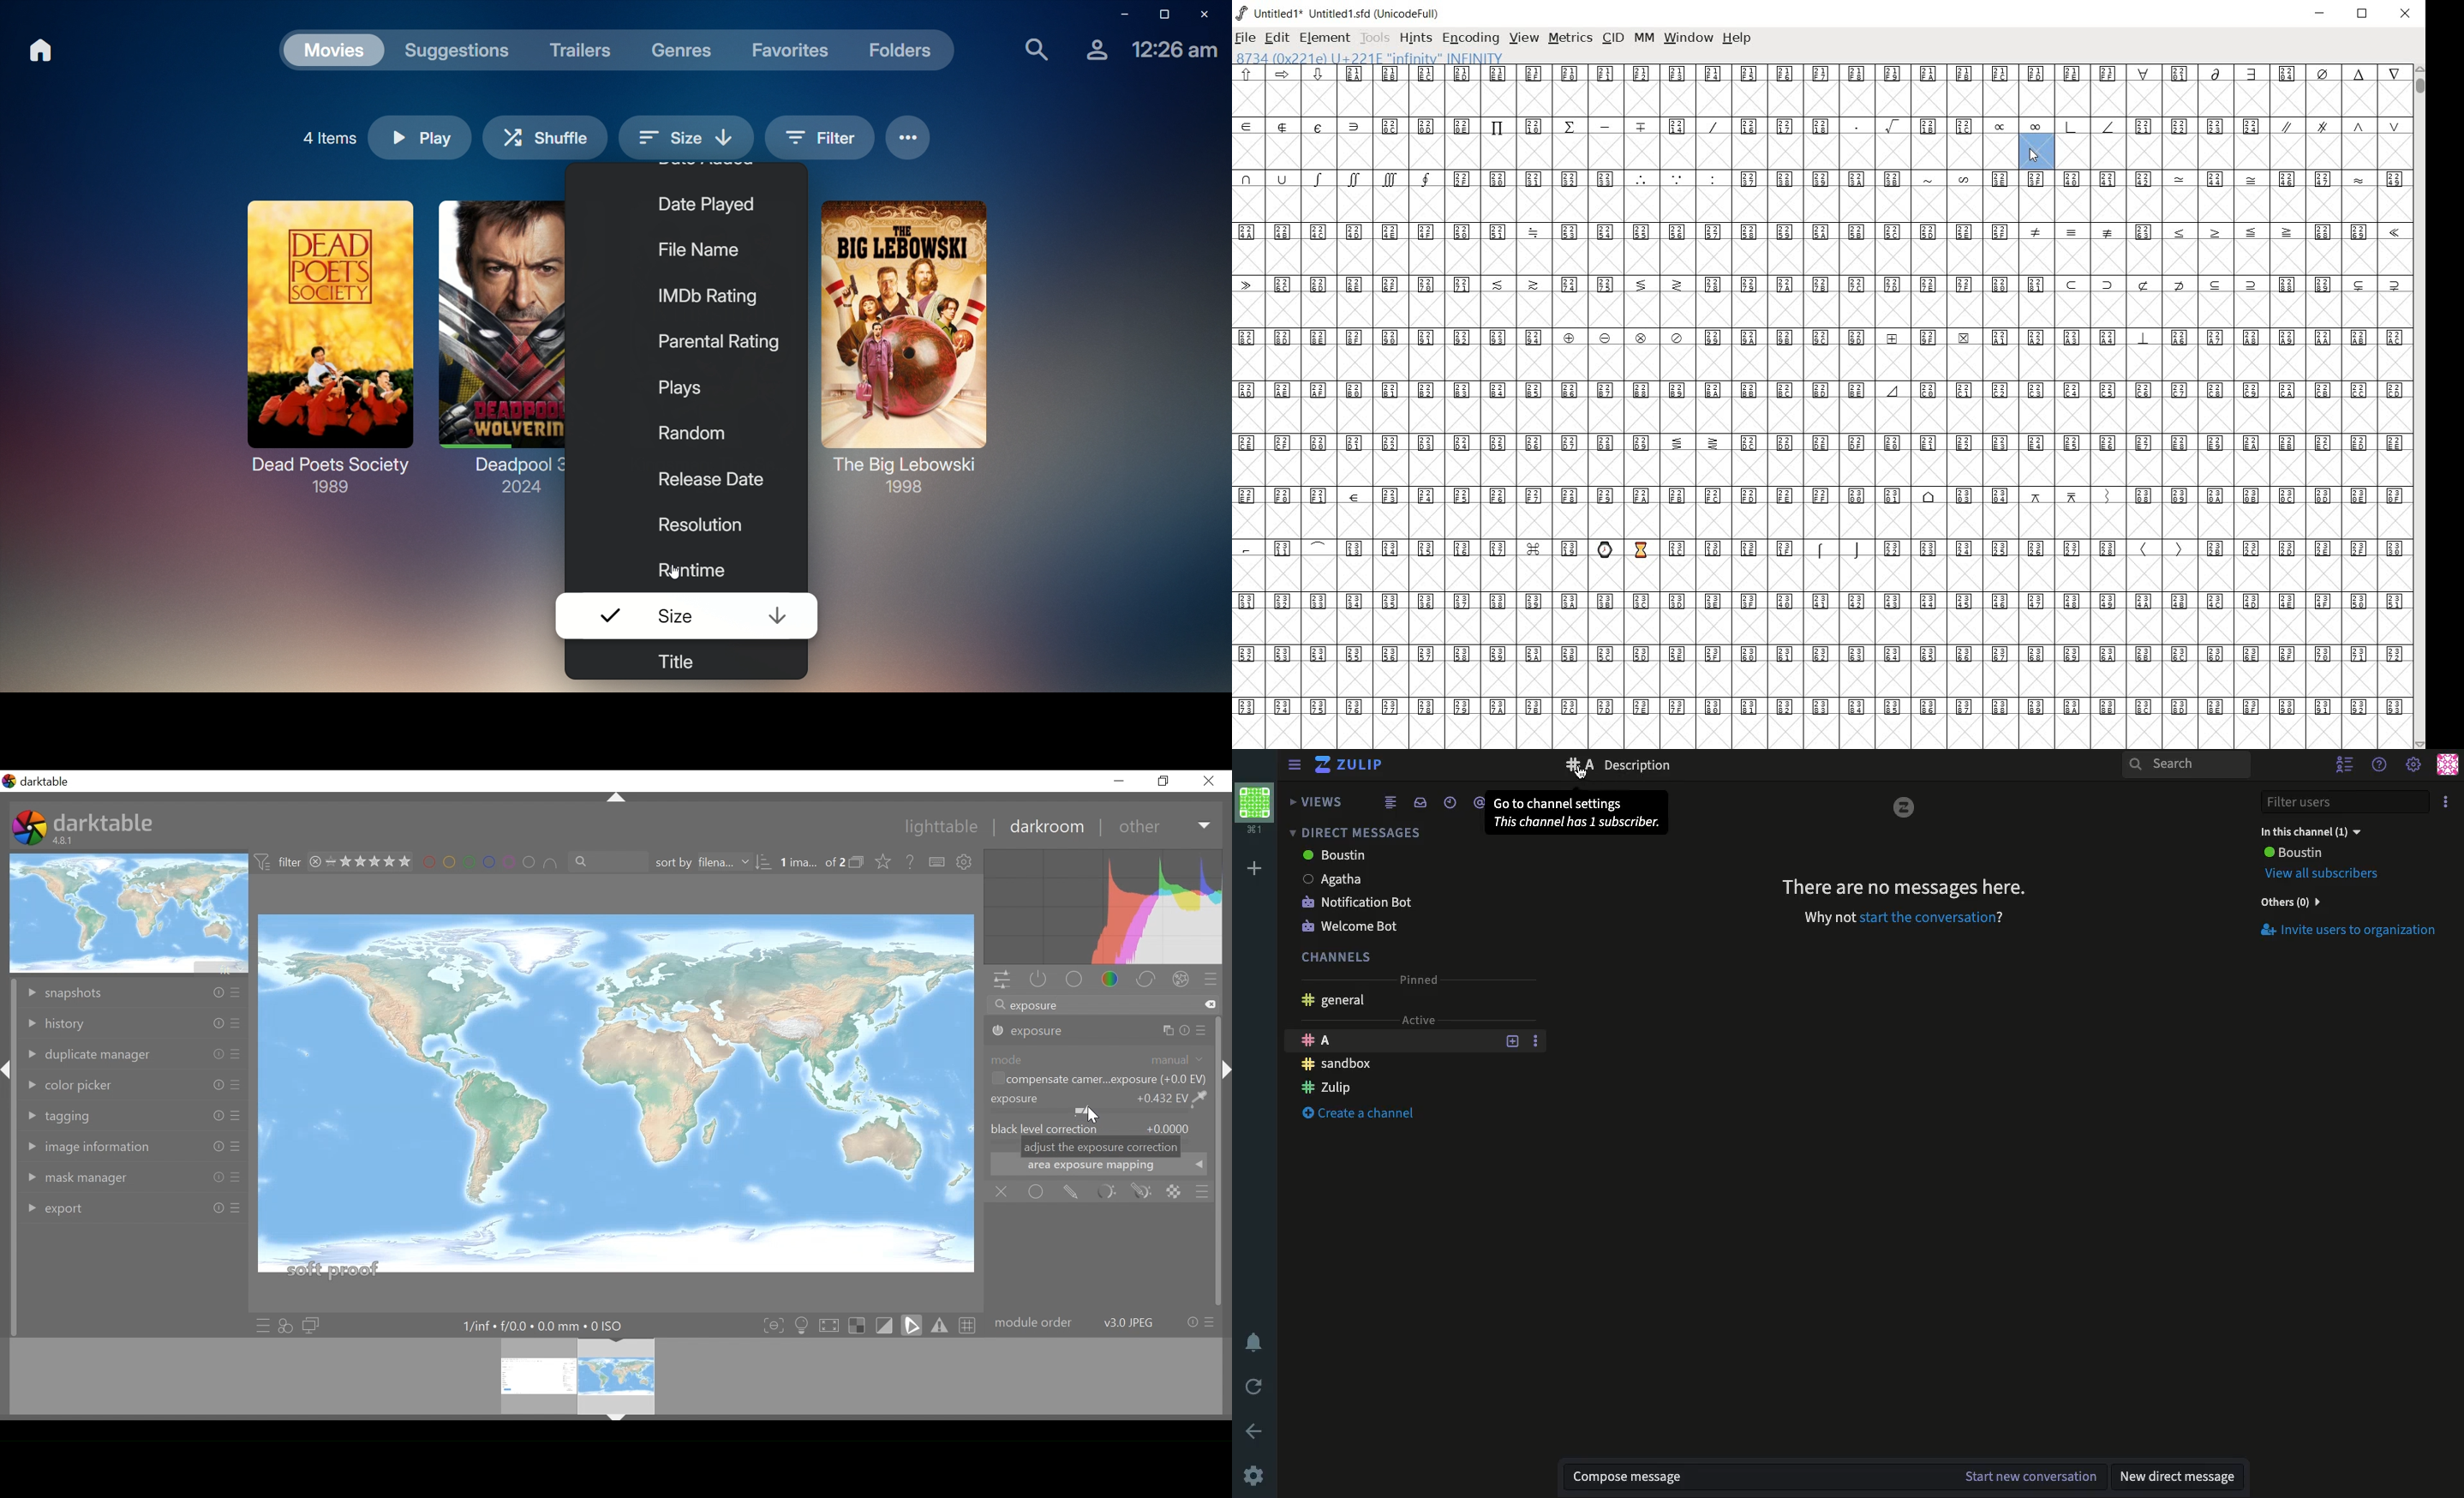 This screenshot has height=1512, width=2464. Describe the element at coordinates (1202, 1193) in the screenshot. I see `blending option` at that location.